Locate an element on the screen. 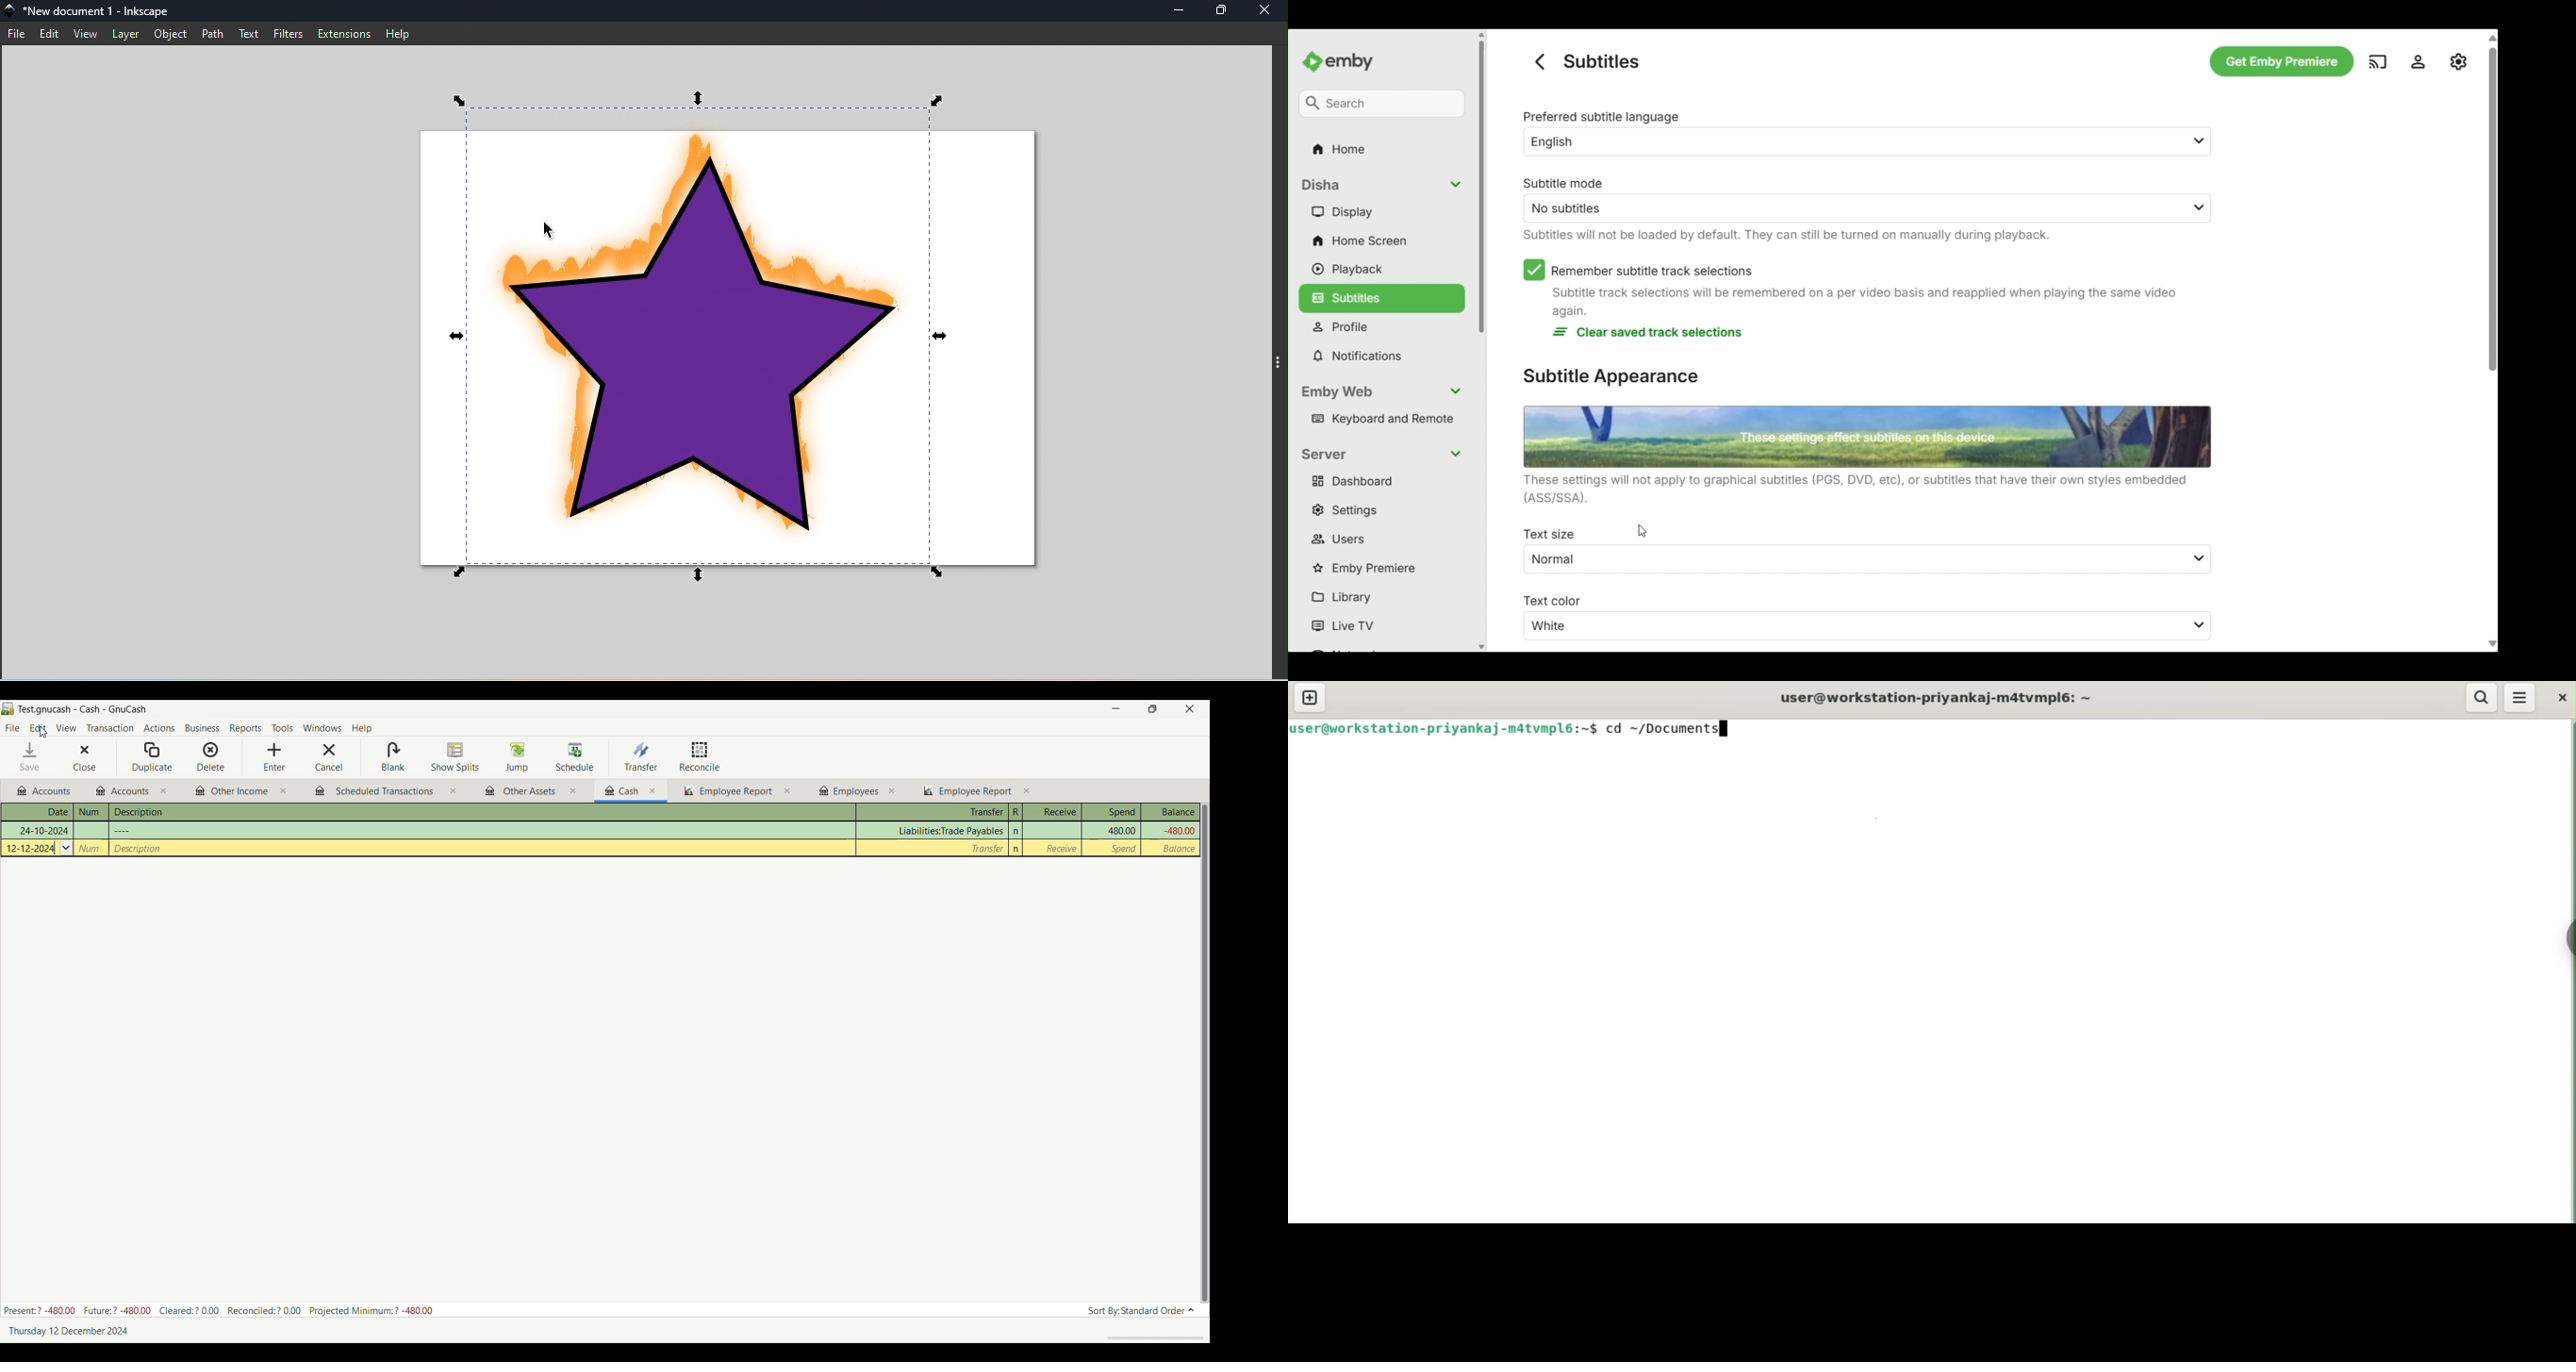 This screenshot has height=1372, width=2576. Current sort order is located at coordinates (1142, 1311).